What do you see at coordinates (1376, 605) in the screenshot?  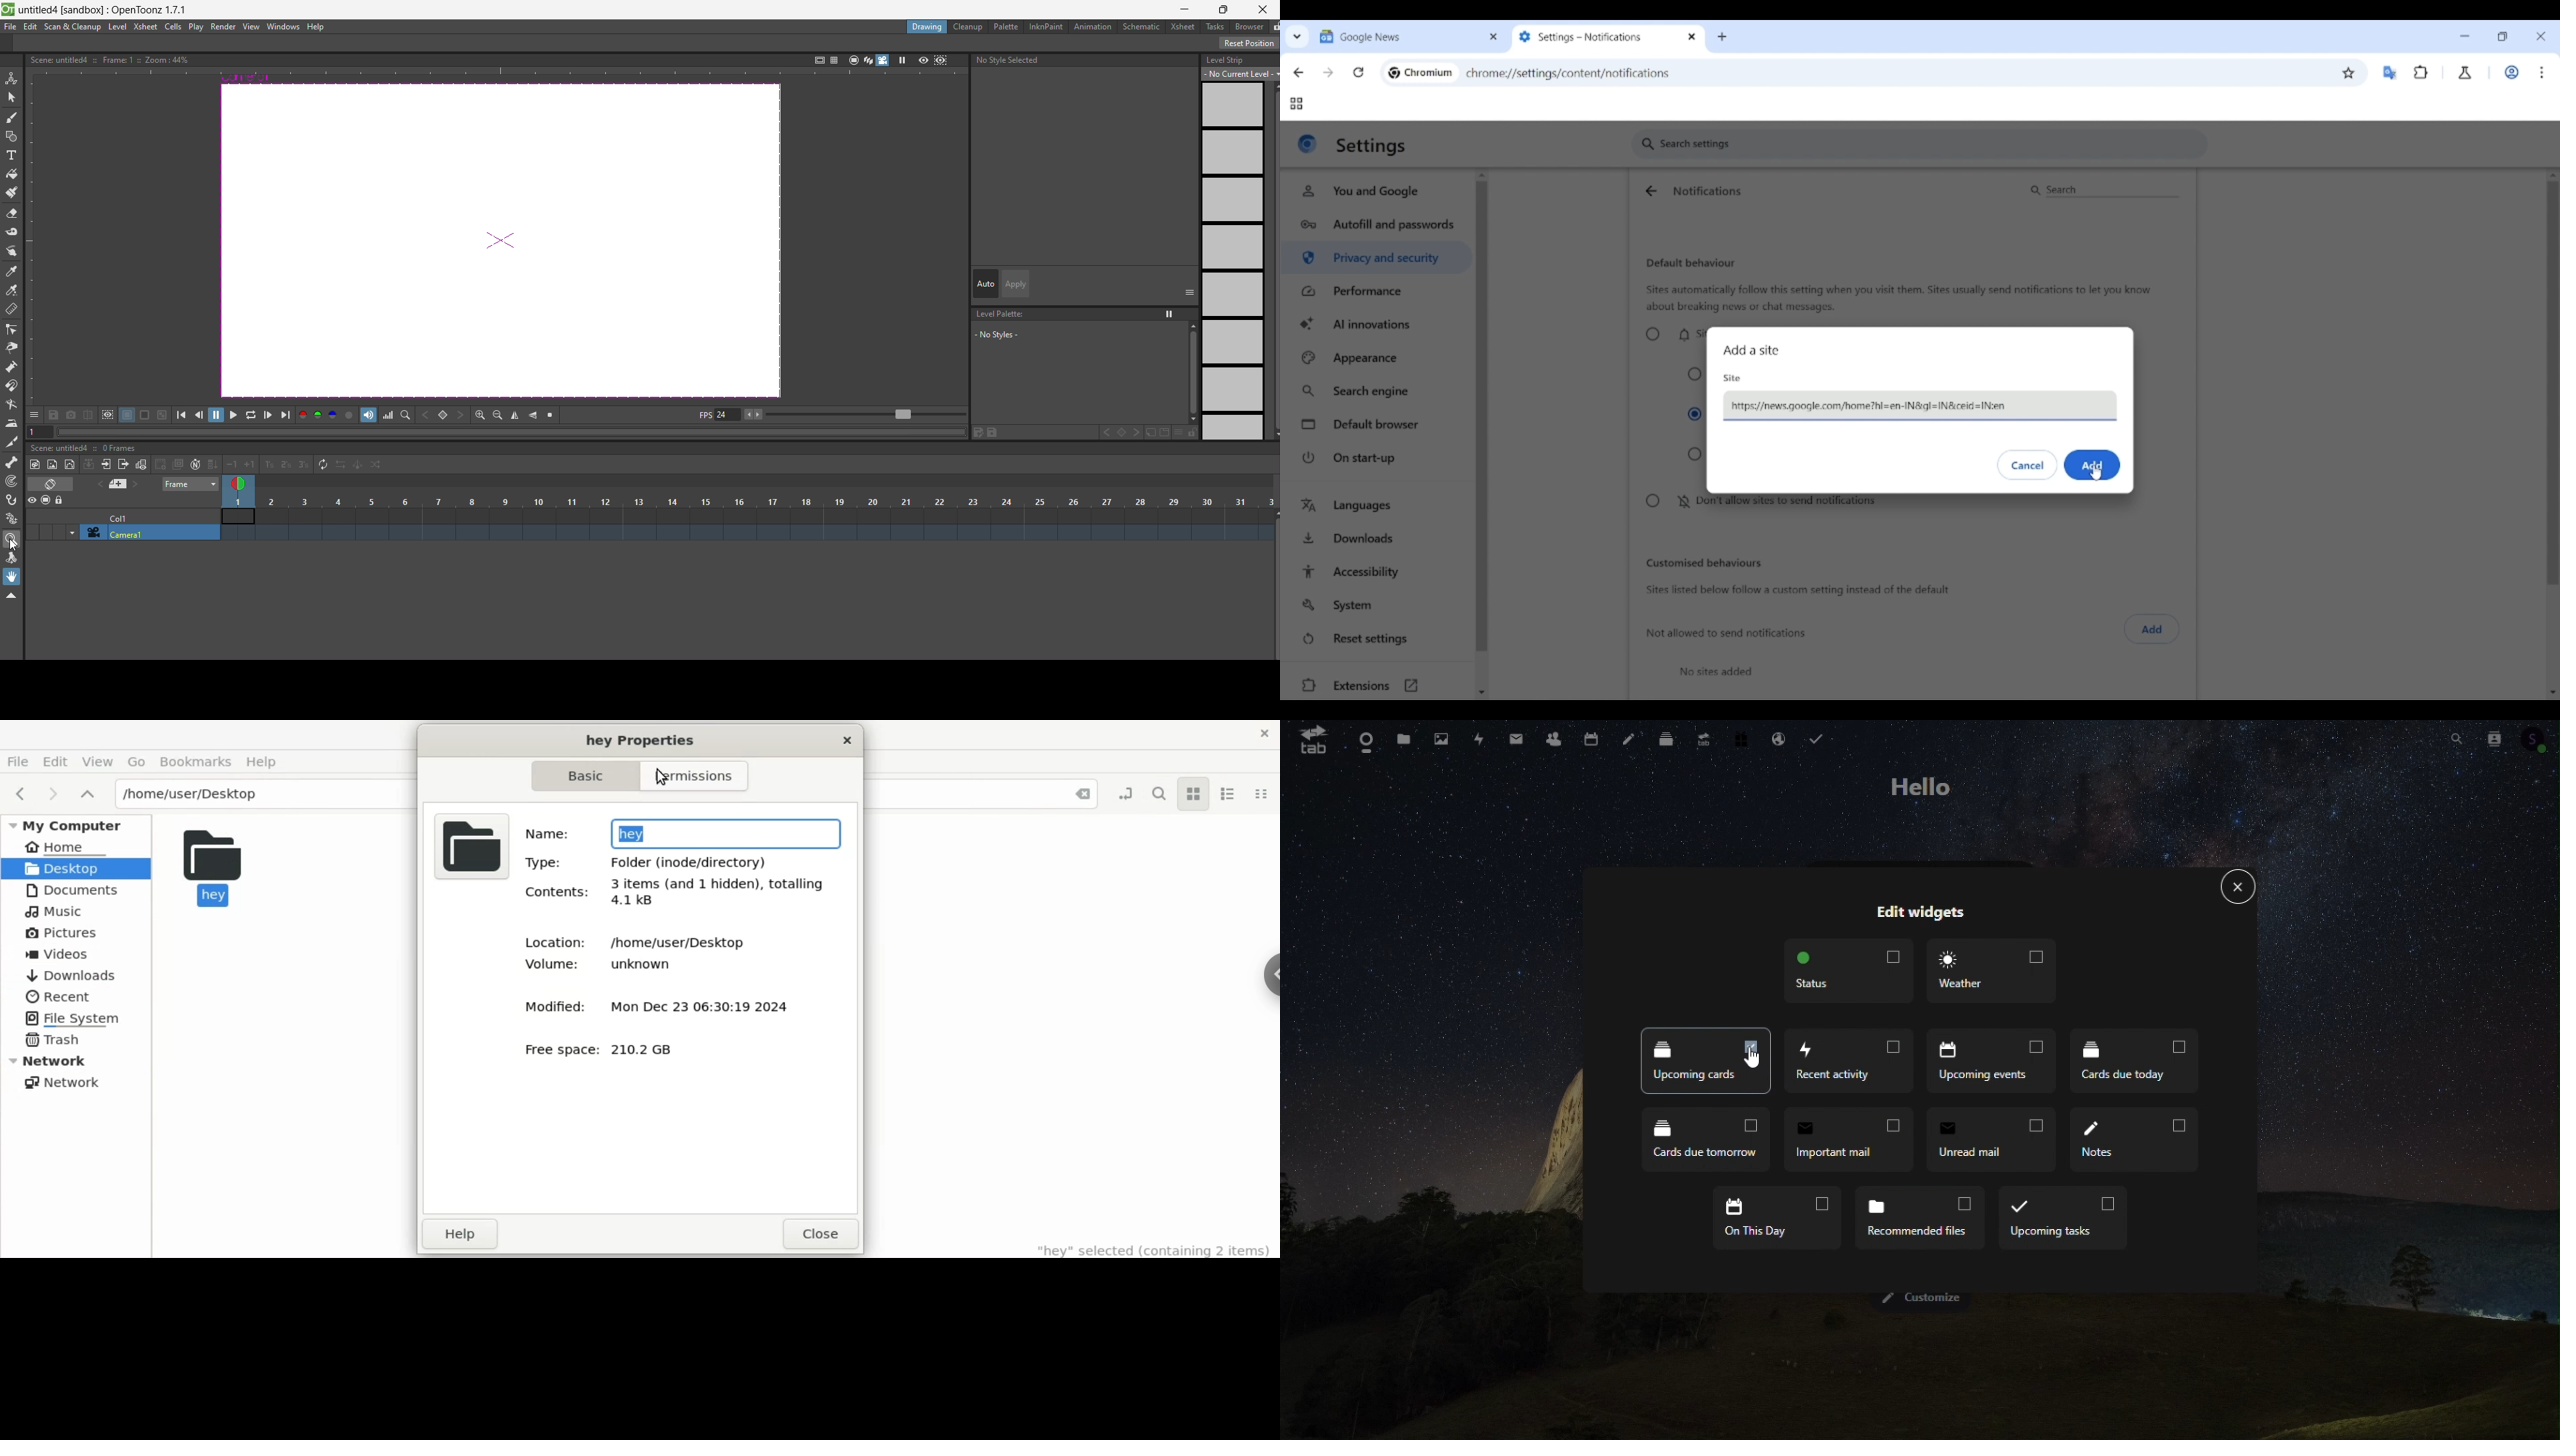 I see `System` at bounding box center [1376, 605].